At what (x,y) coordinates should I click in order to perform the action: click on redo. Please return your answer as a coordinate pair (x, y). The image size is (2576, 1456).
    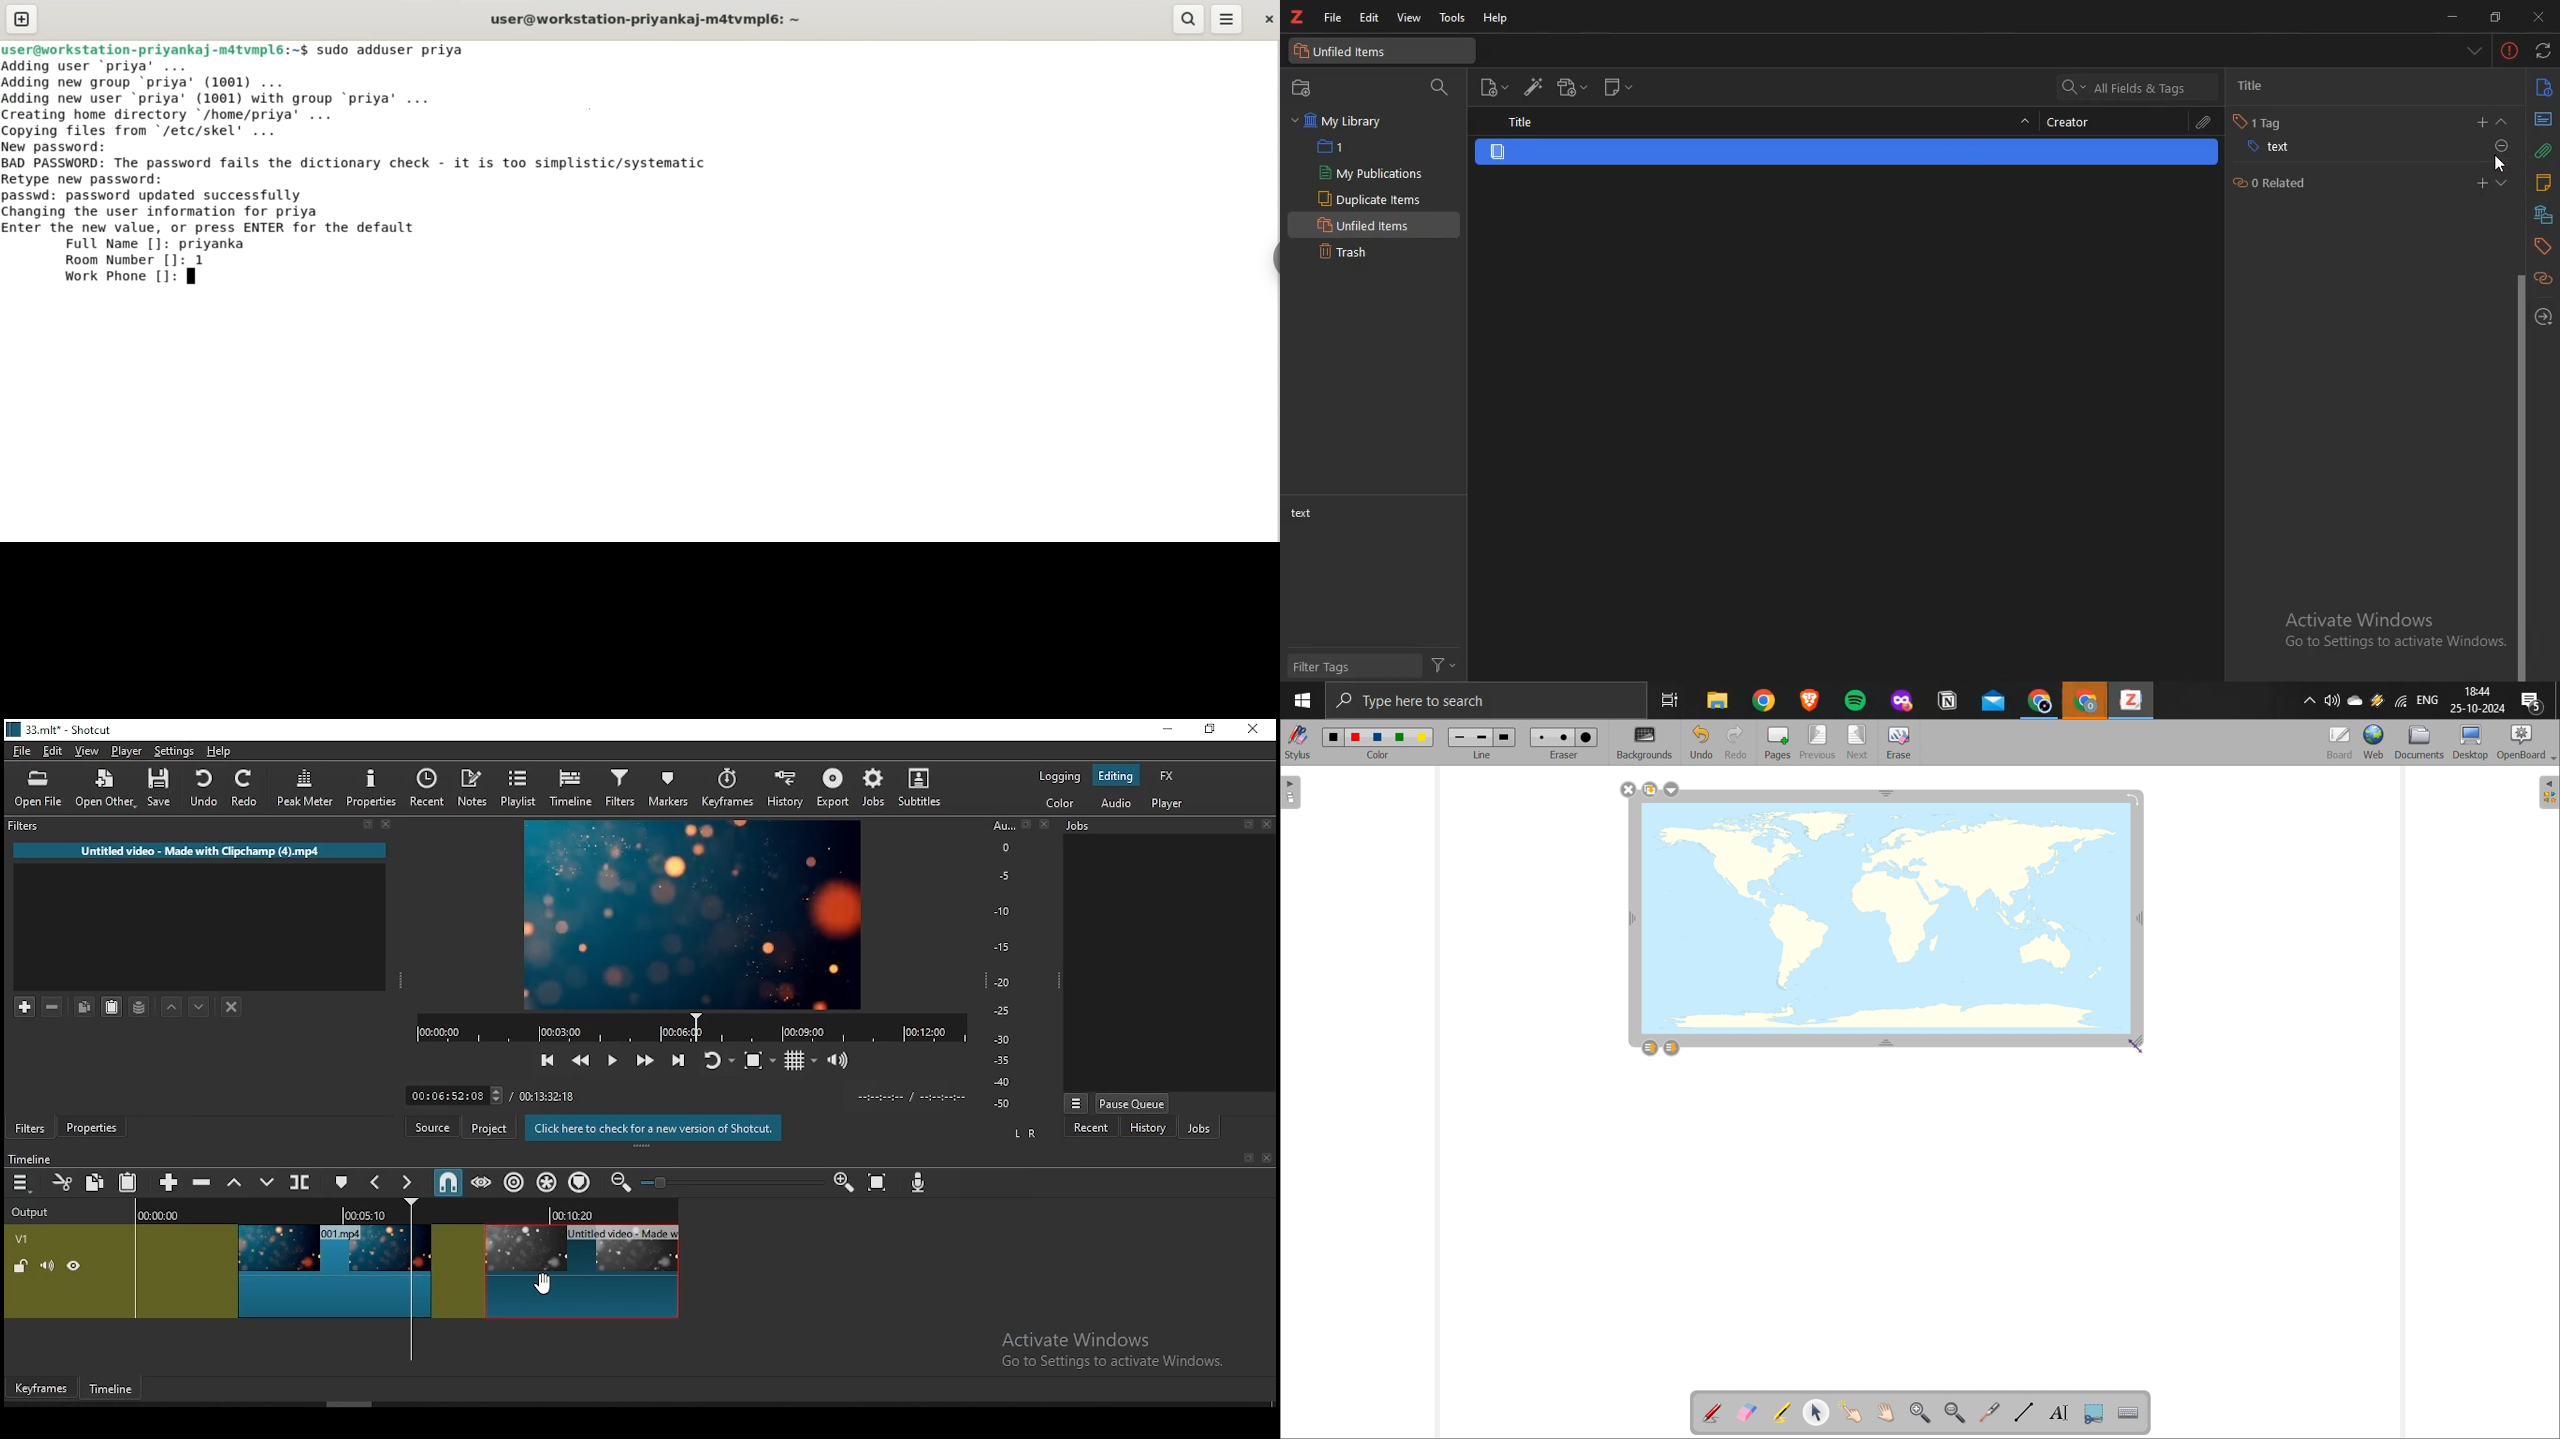
    Looking at the image, I should click on (248, 791).